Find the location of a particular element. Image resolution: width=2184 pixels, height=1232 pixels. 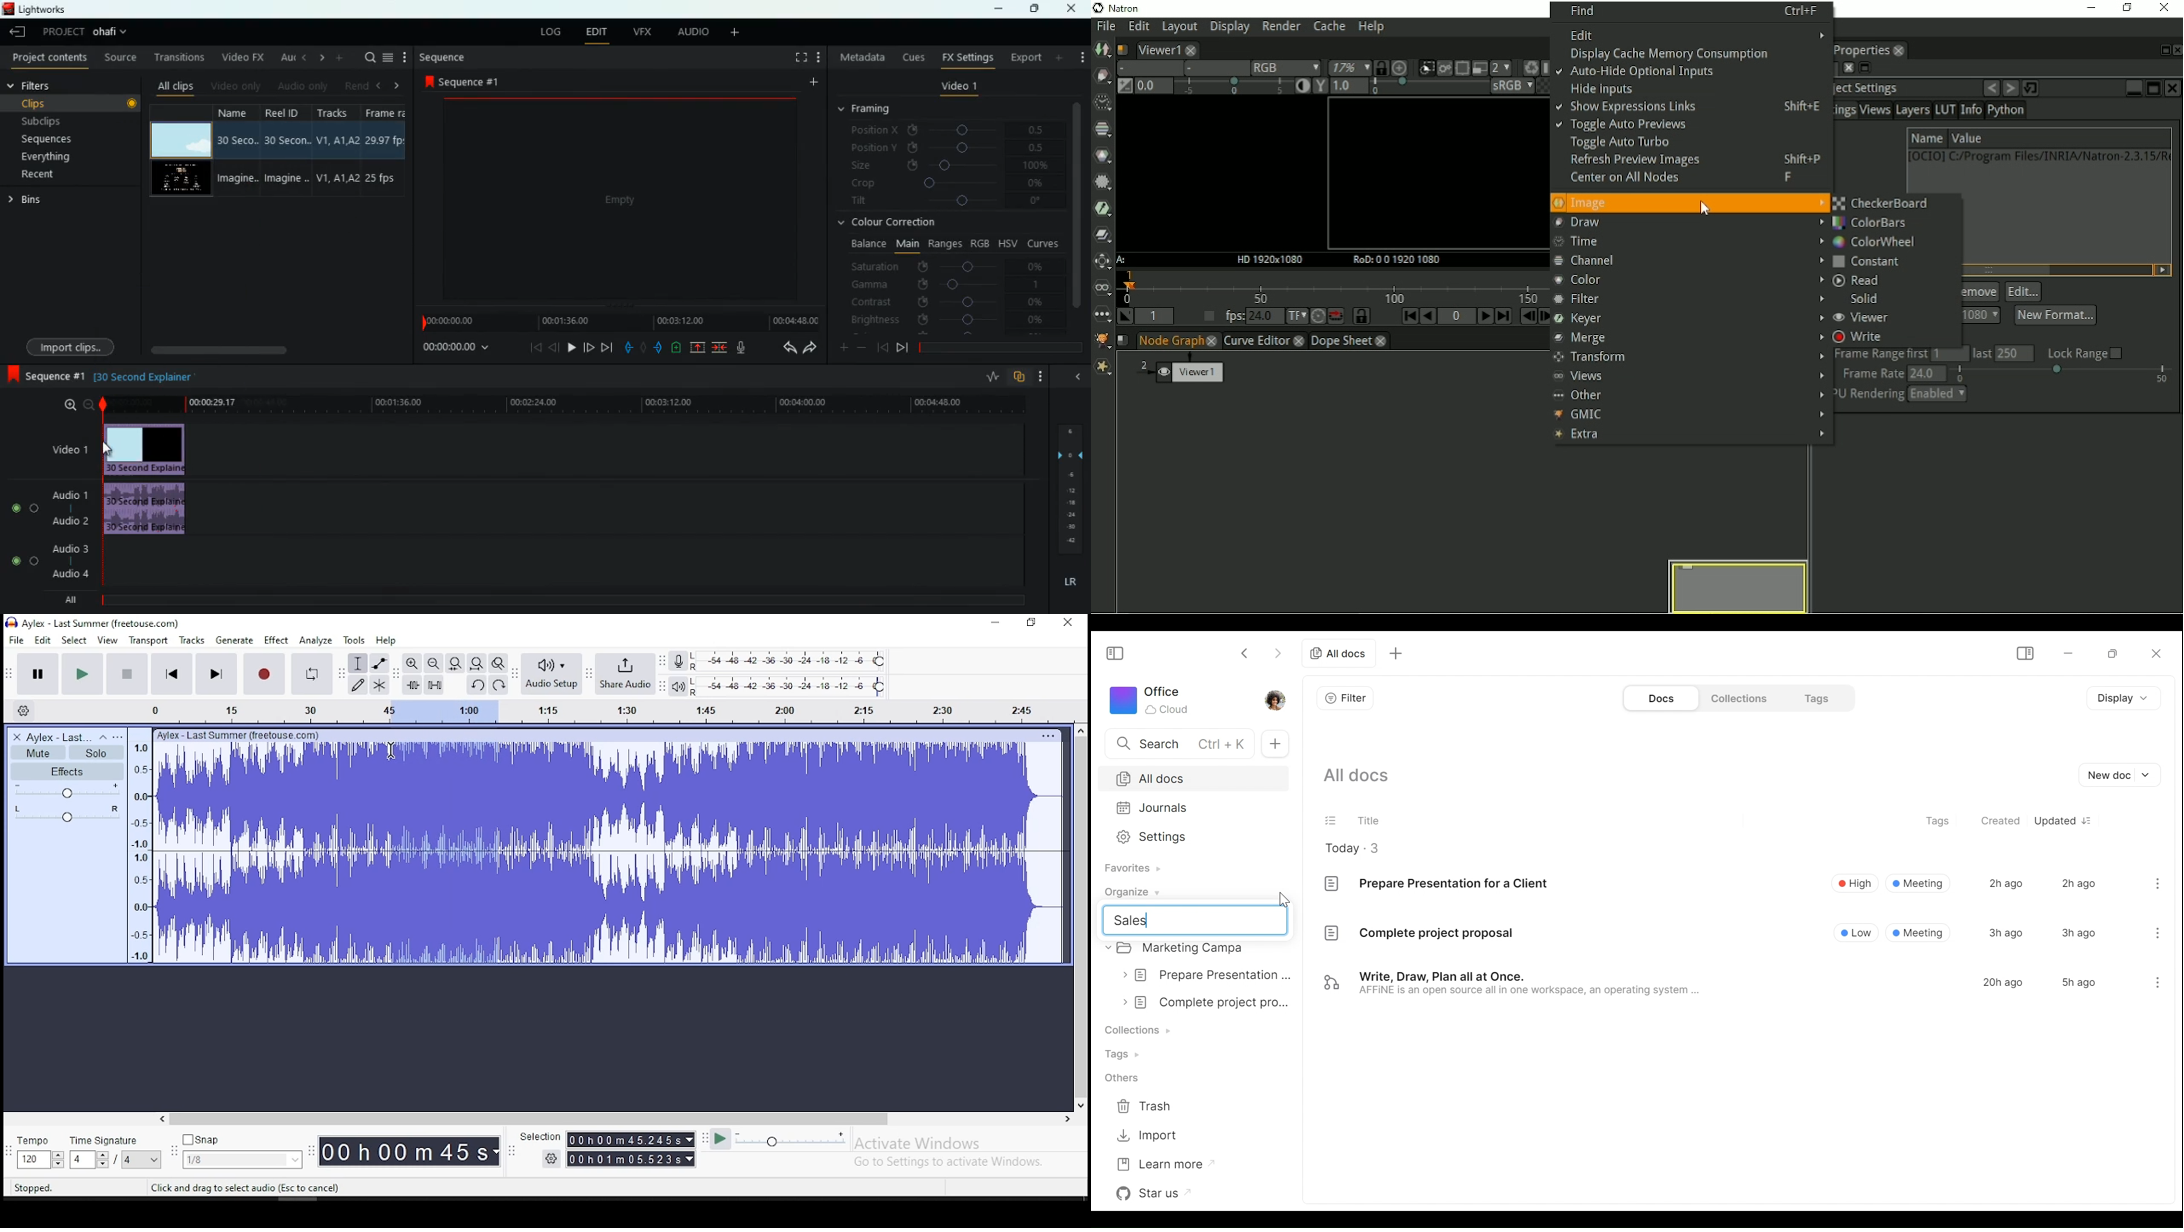

text is located at coordinates (246, 735).